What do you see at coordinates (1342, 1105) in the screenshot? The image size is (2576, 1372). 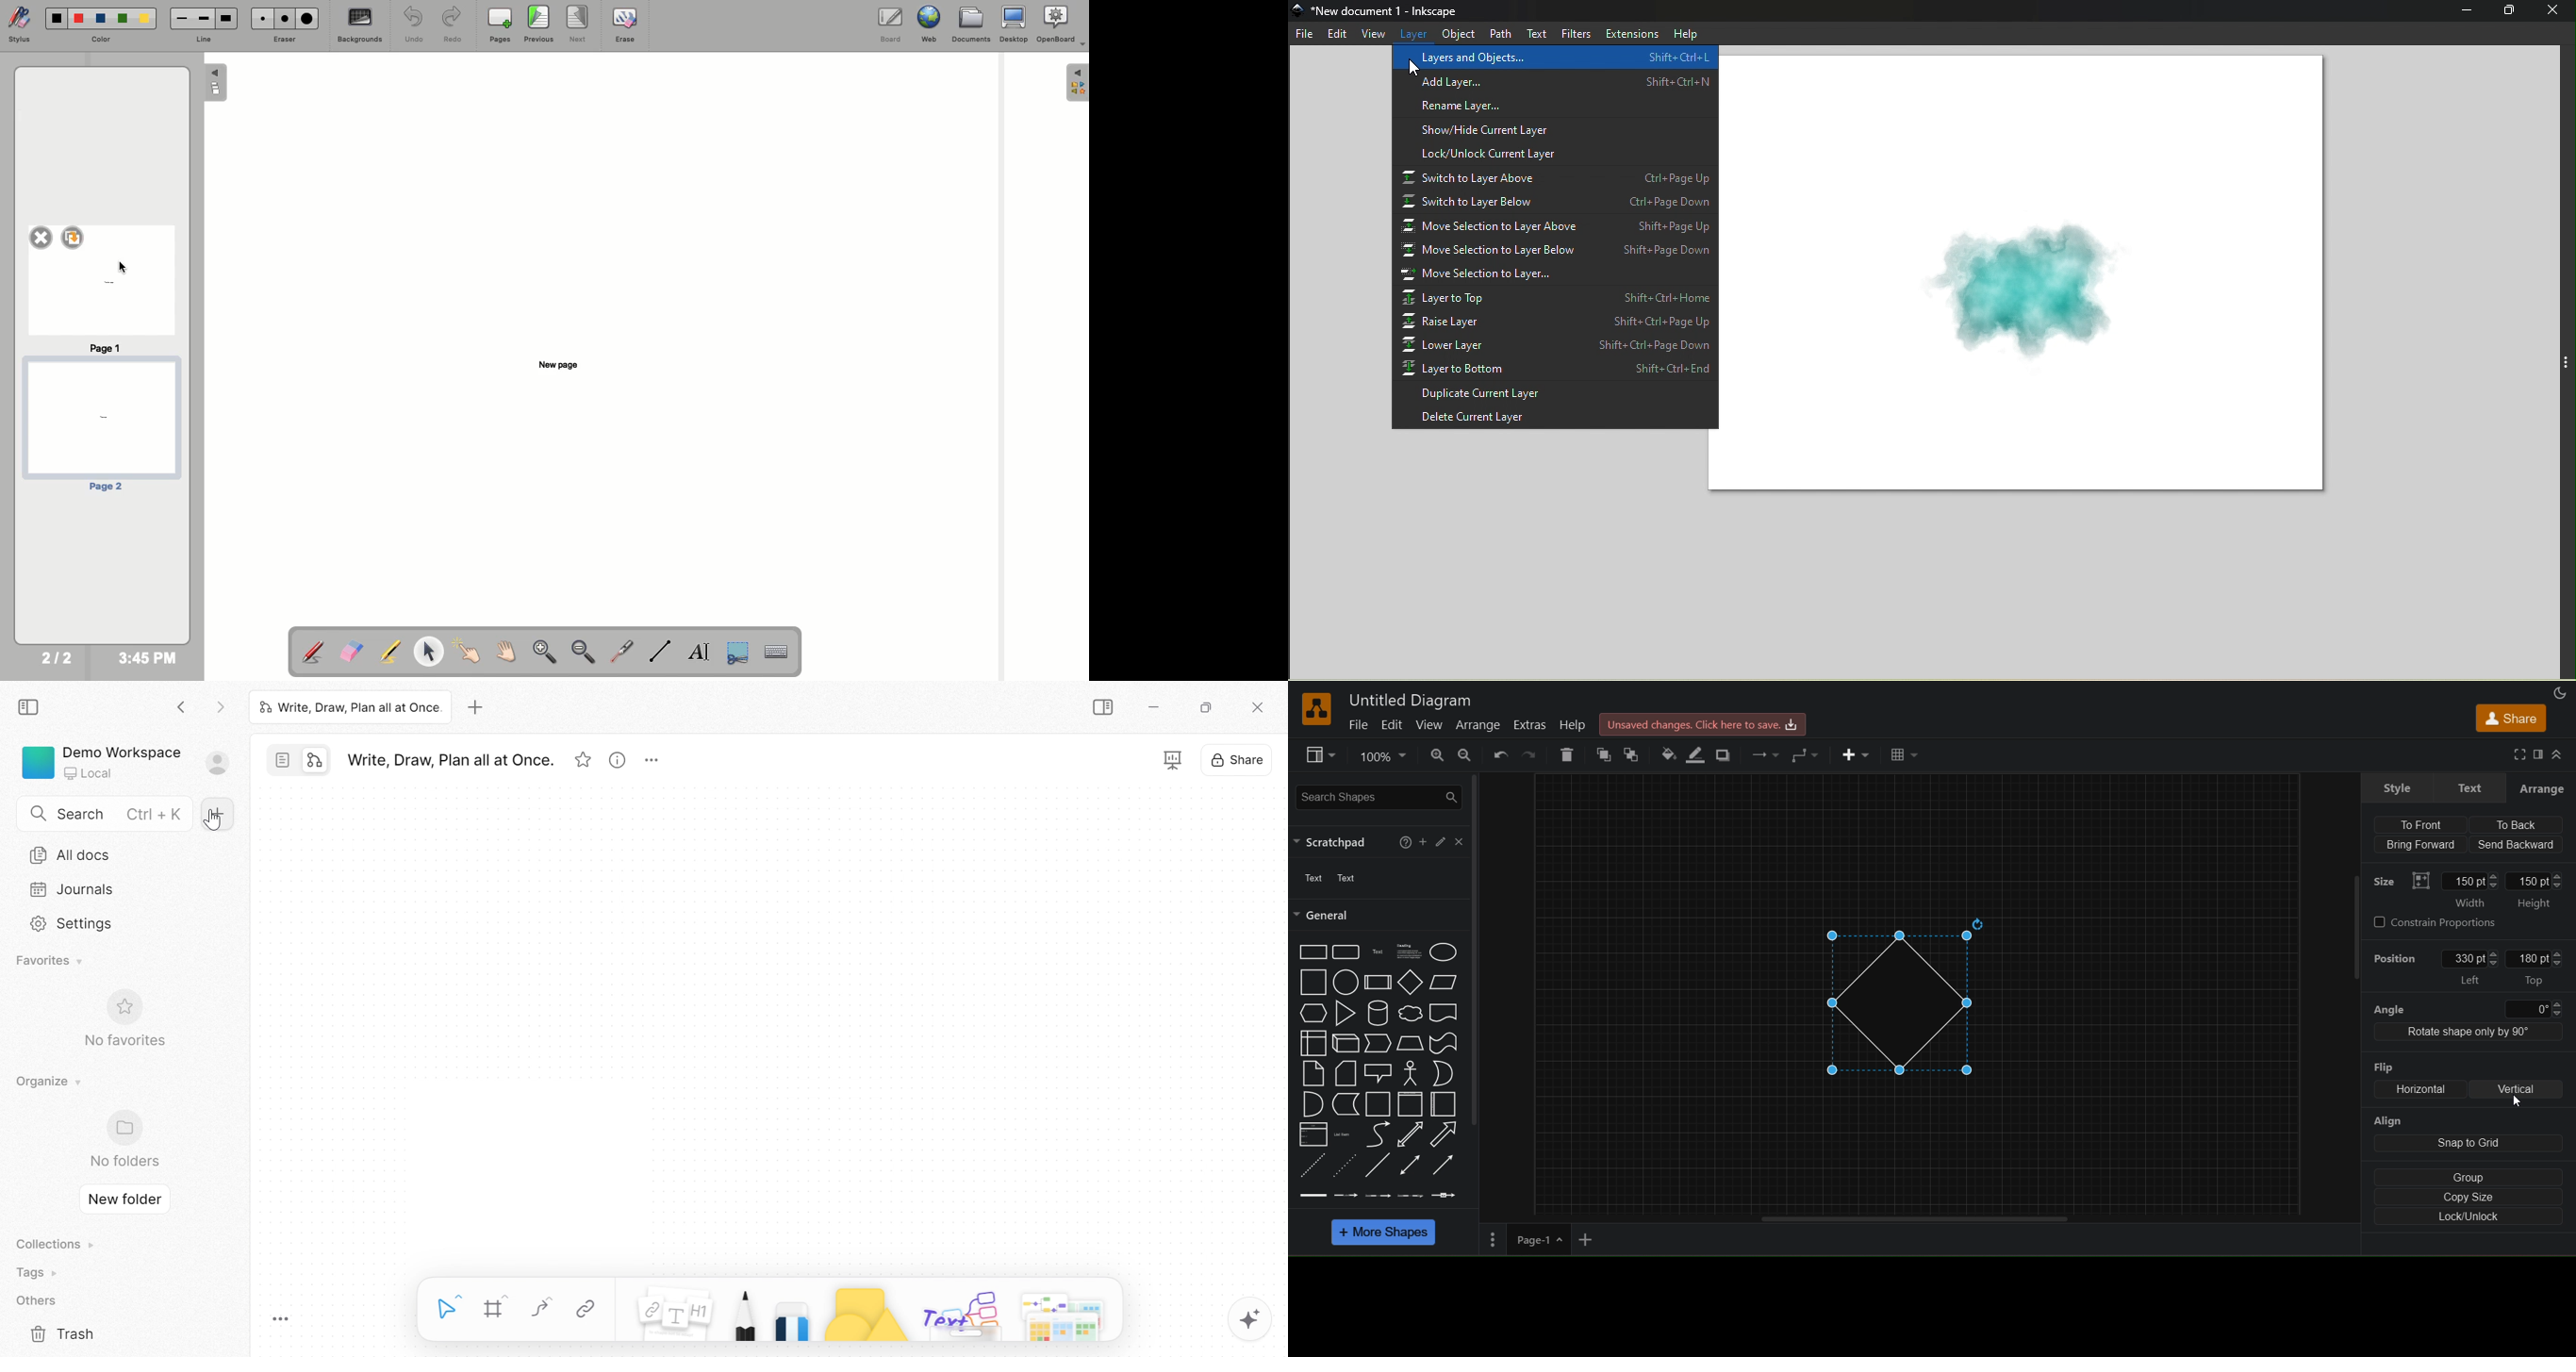 I see `data storage` at bounding box center [1342, 1105].